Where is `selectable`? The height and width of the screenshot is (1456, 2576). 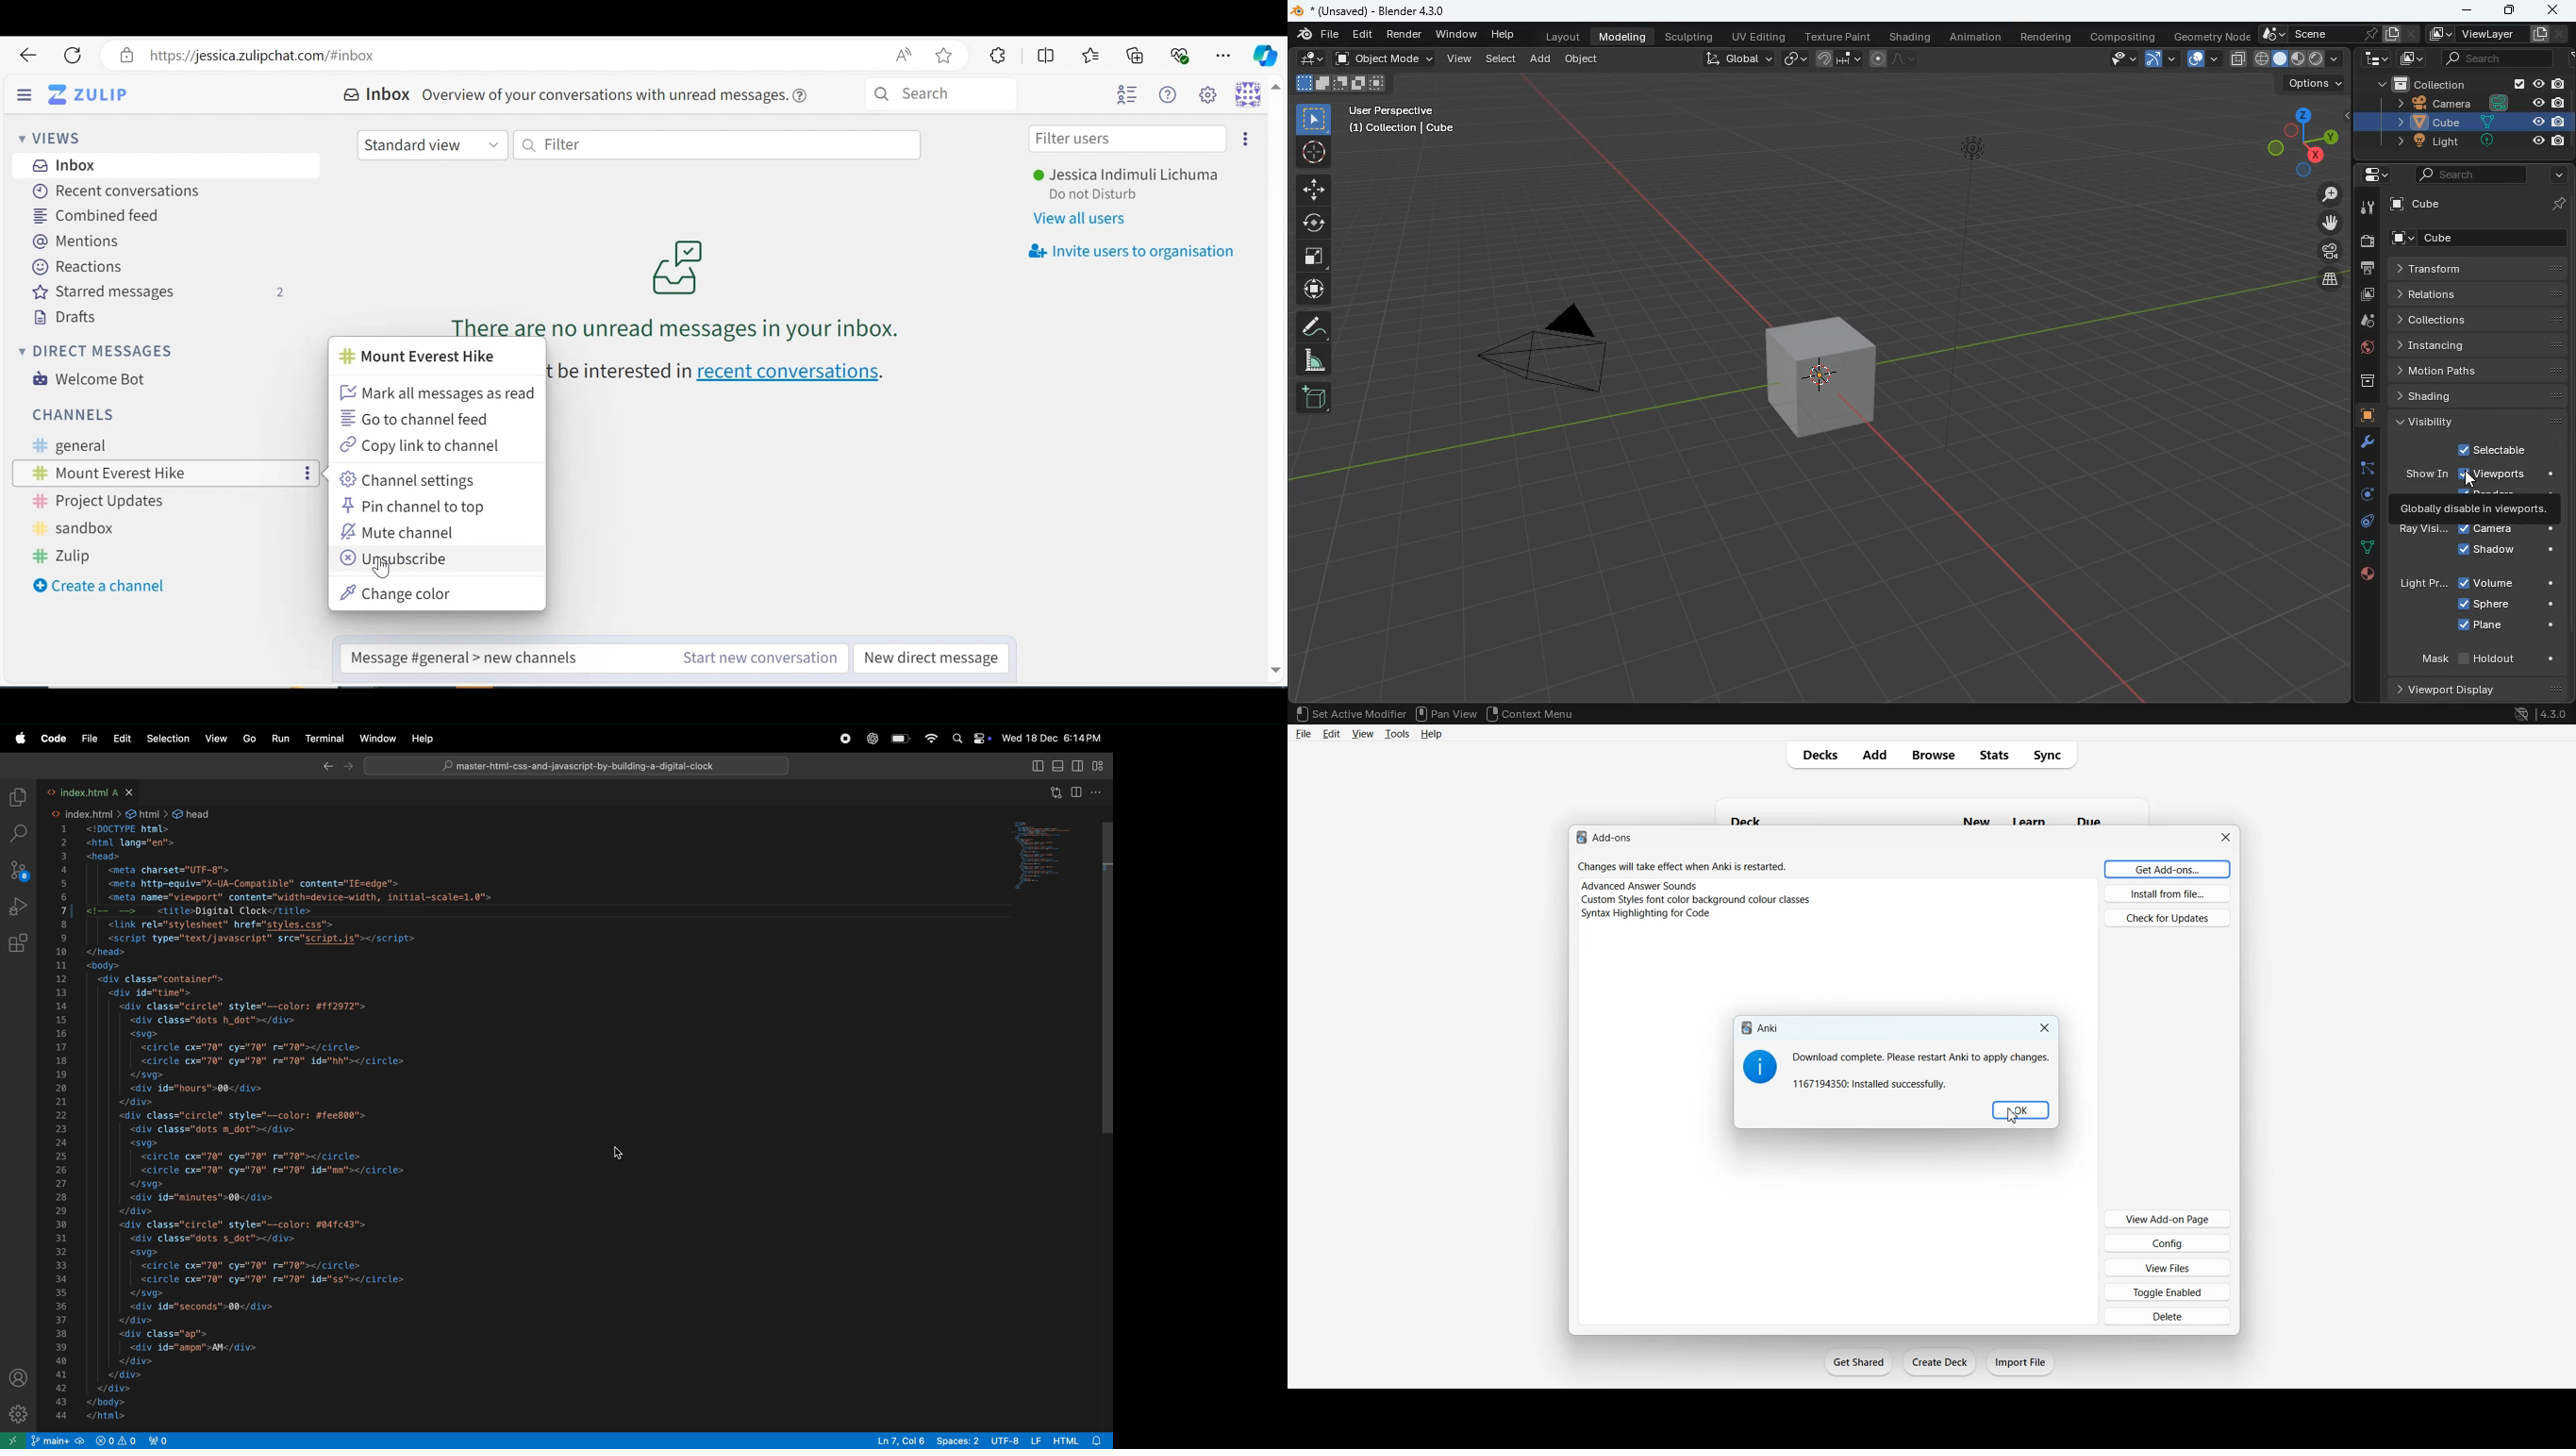 selectable is located at coordinates (2497, 448).